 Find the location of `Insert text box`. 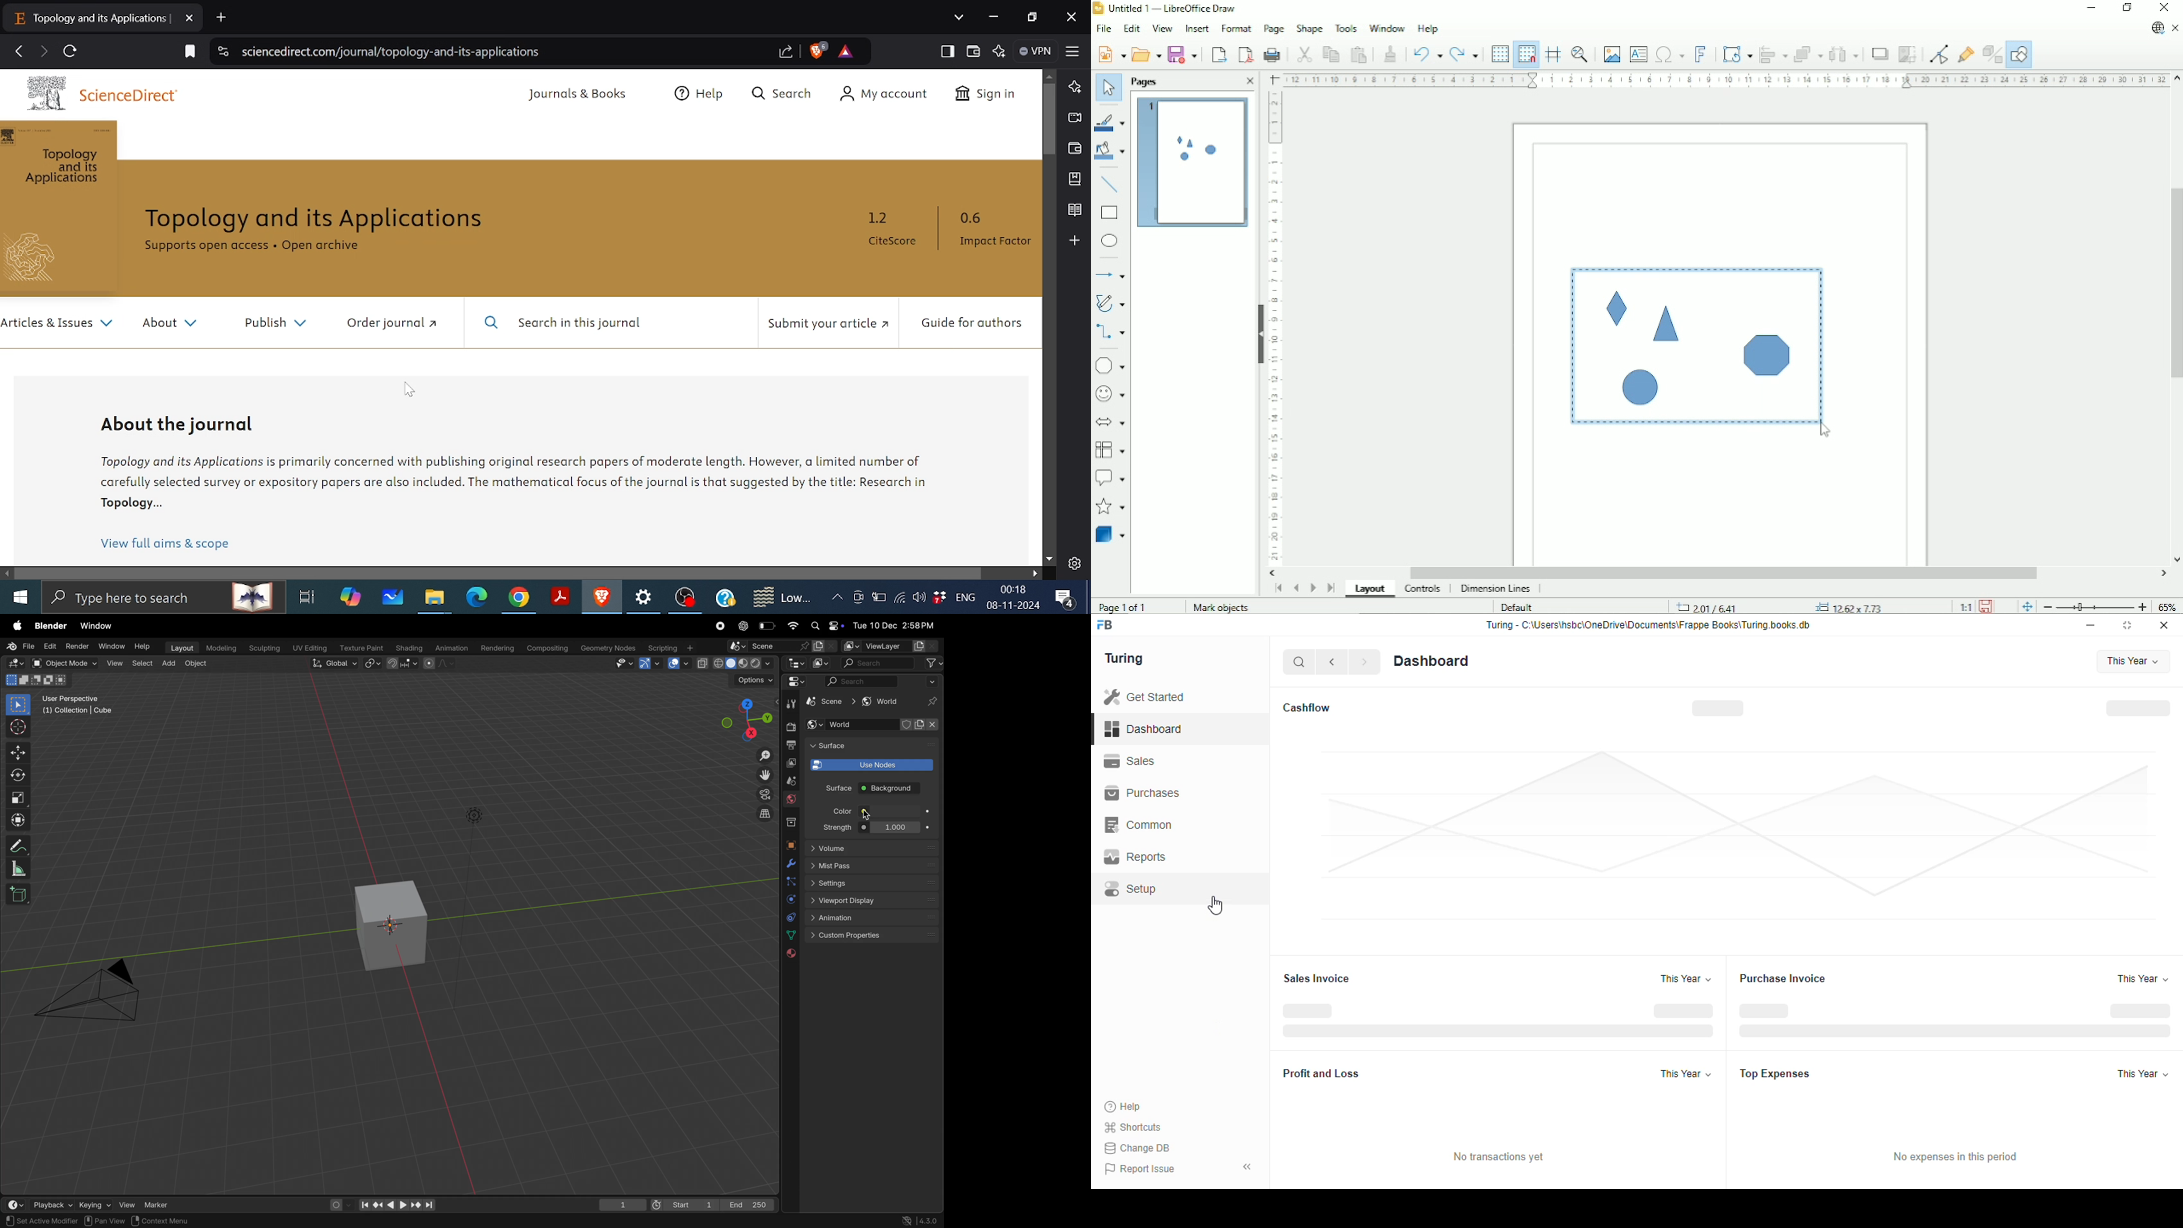

Insert text box is located at coordinates (1638, 54).